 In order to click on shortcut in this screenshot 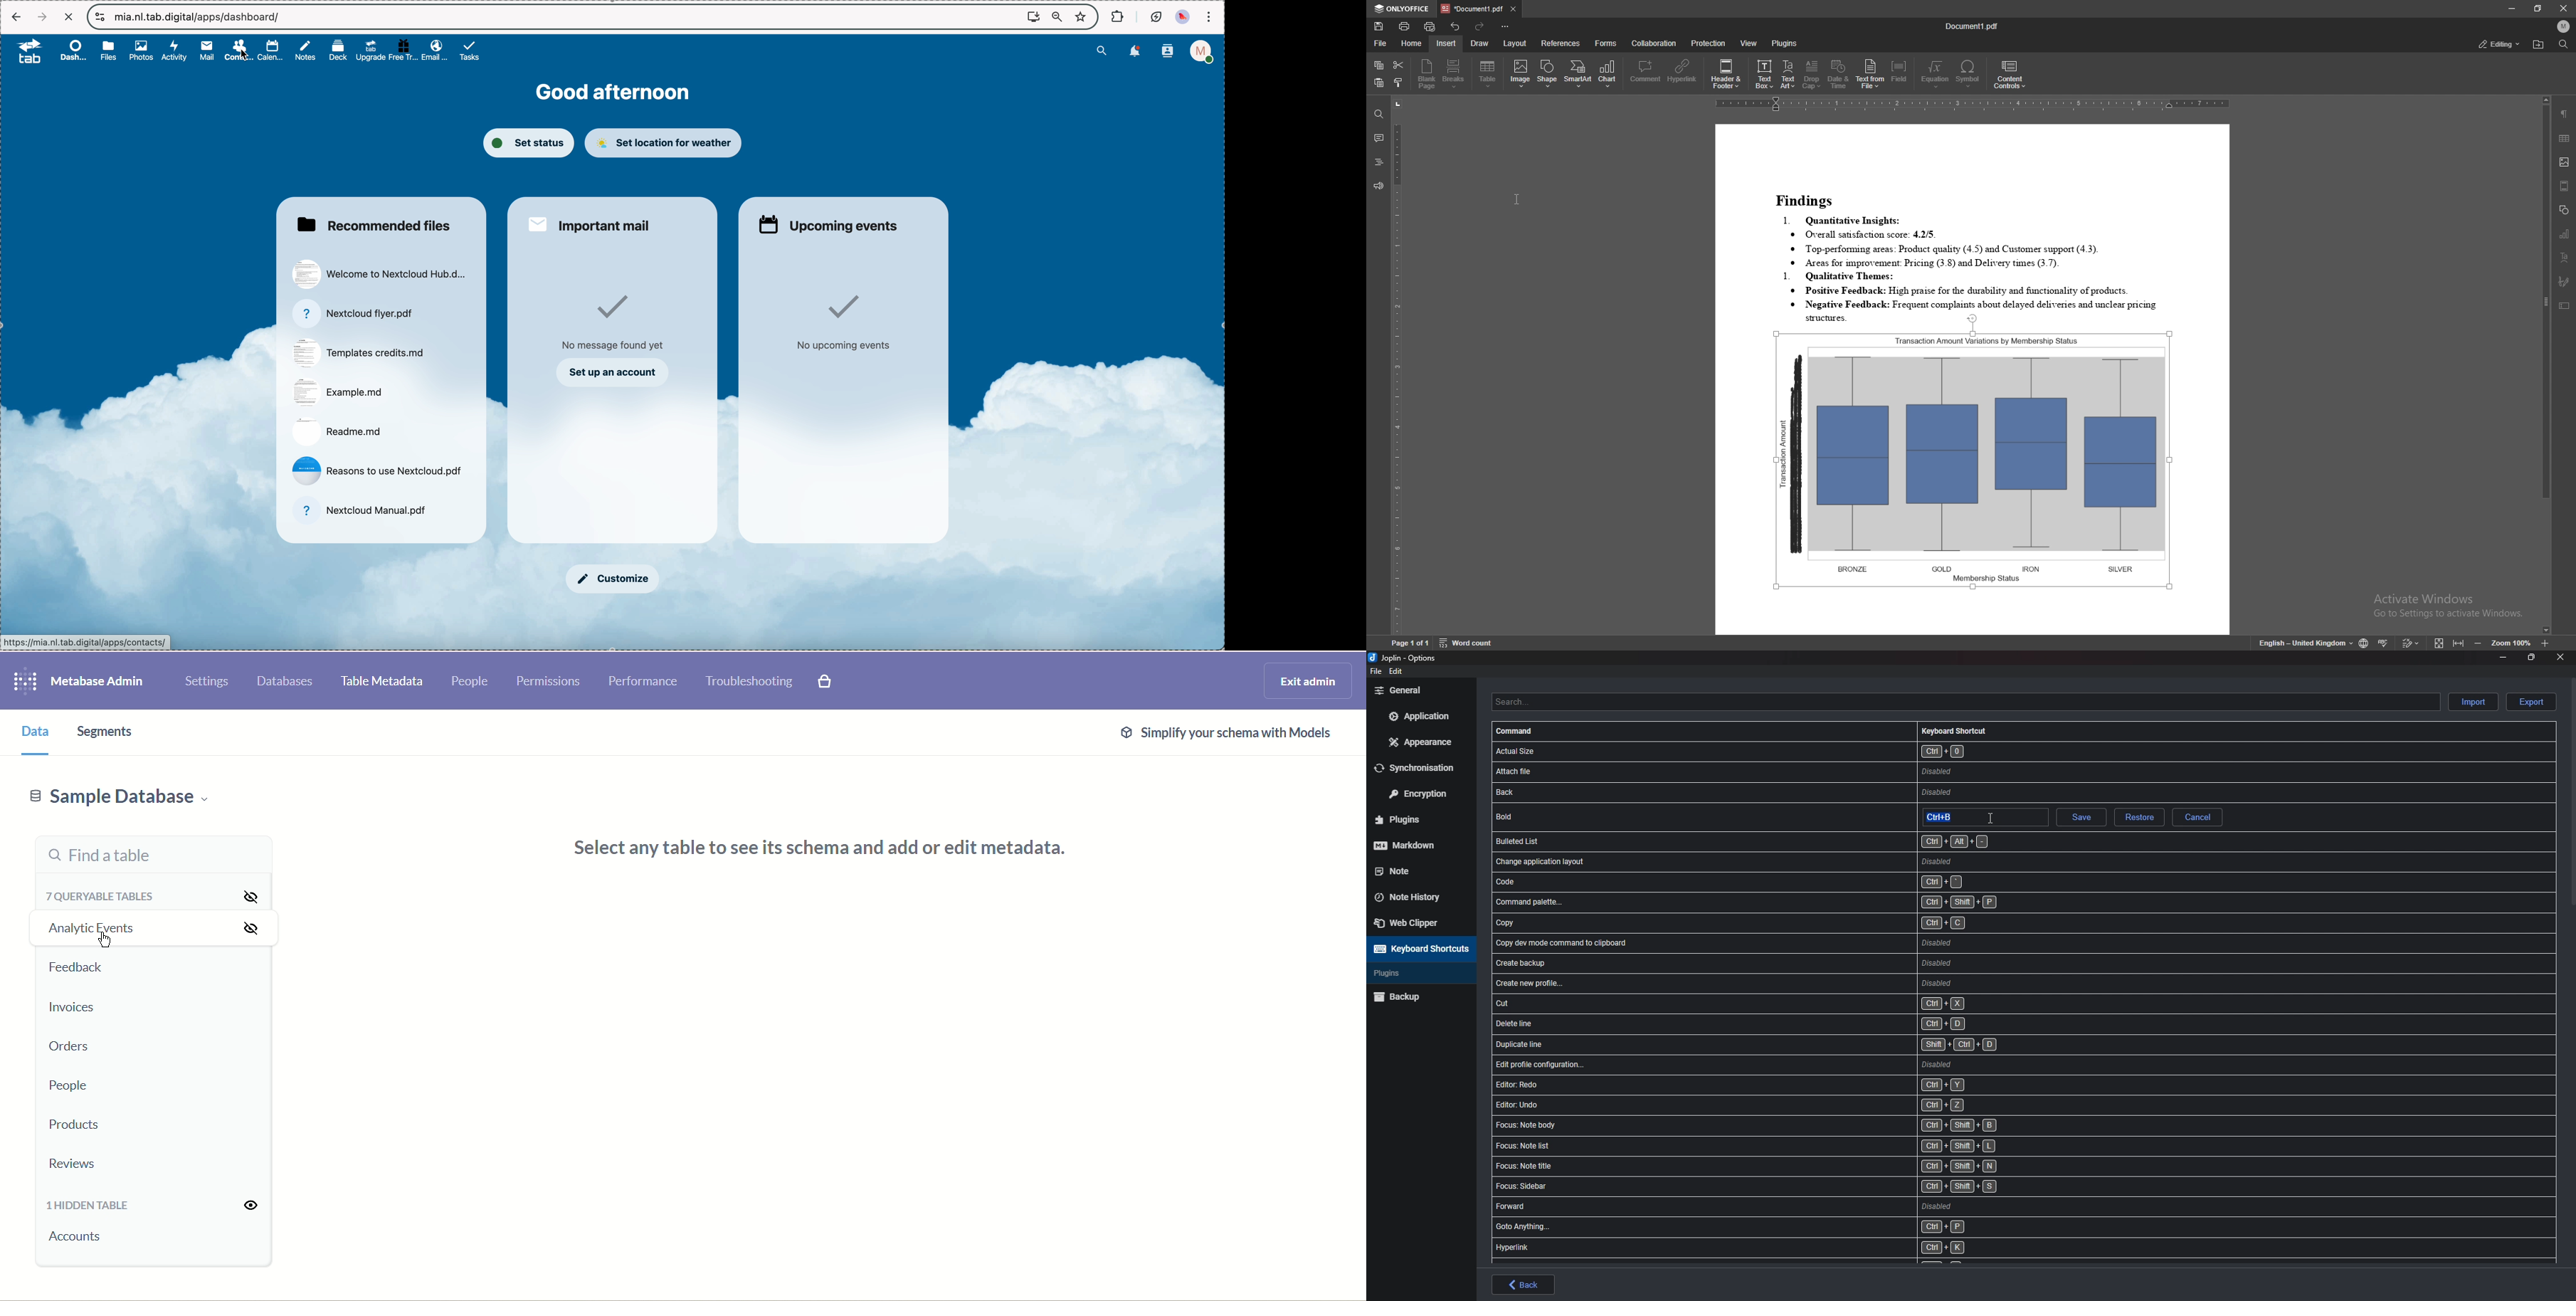, I will do `click(1801, 1064)`.